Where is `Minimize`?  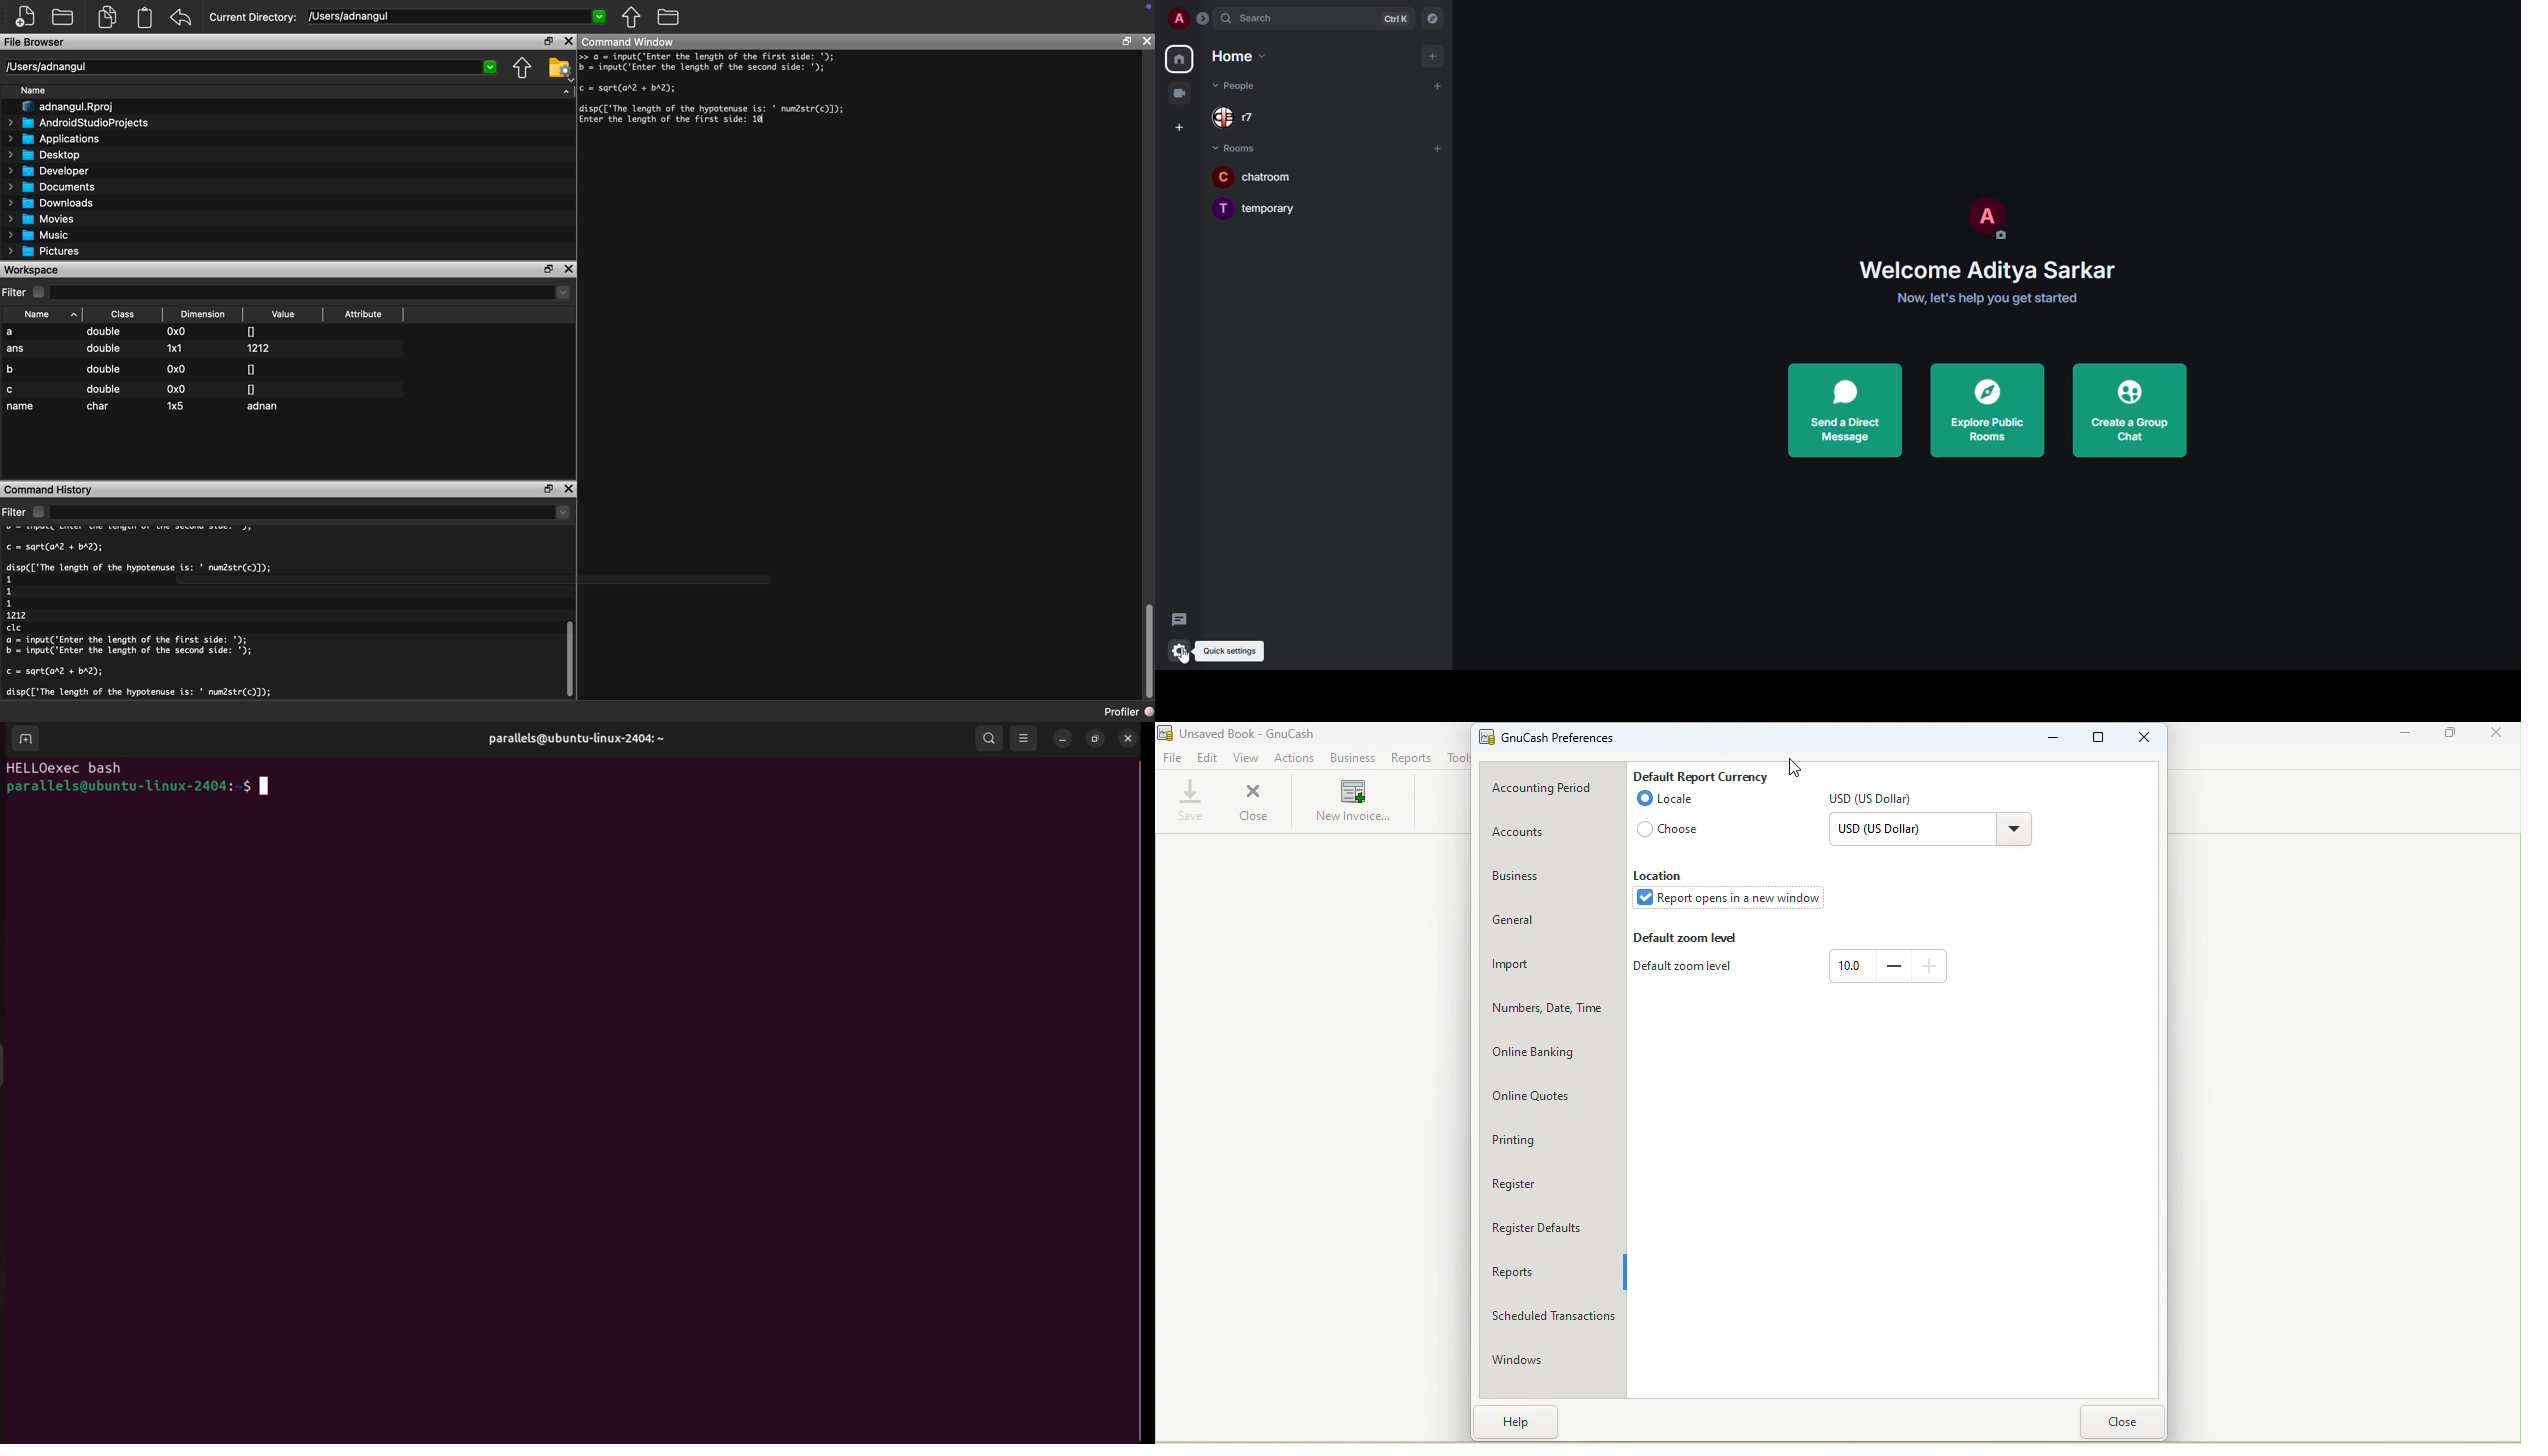
Minimize is located at coordinates (2407, 737).